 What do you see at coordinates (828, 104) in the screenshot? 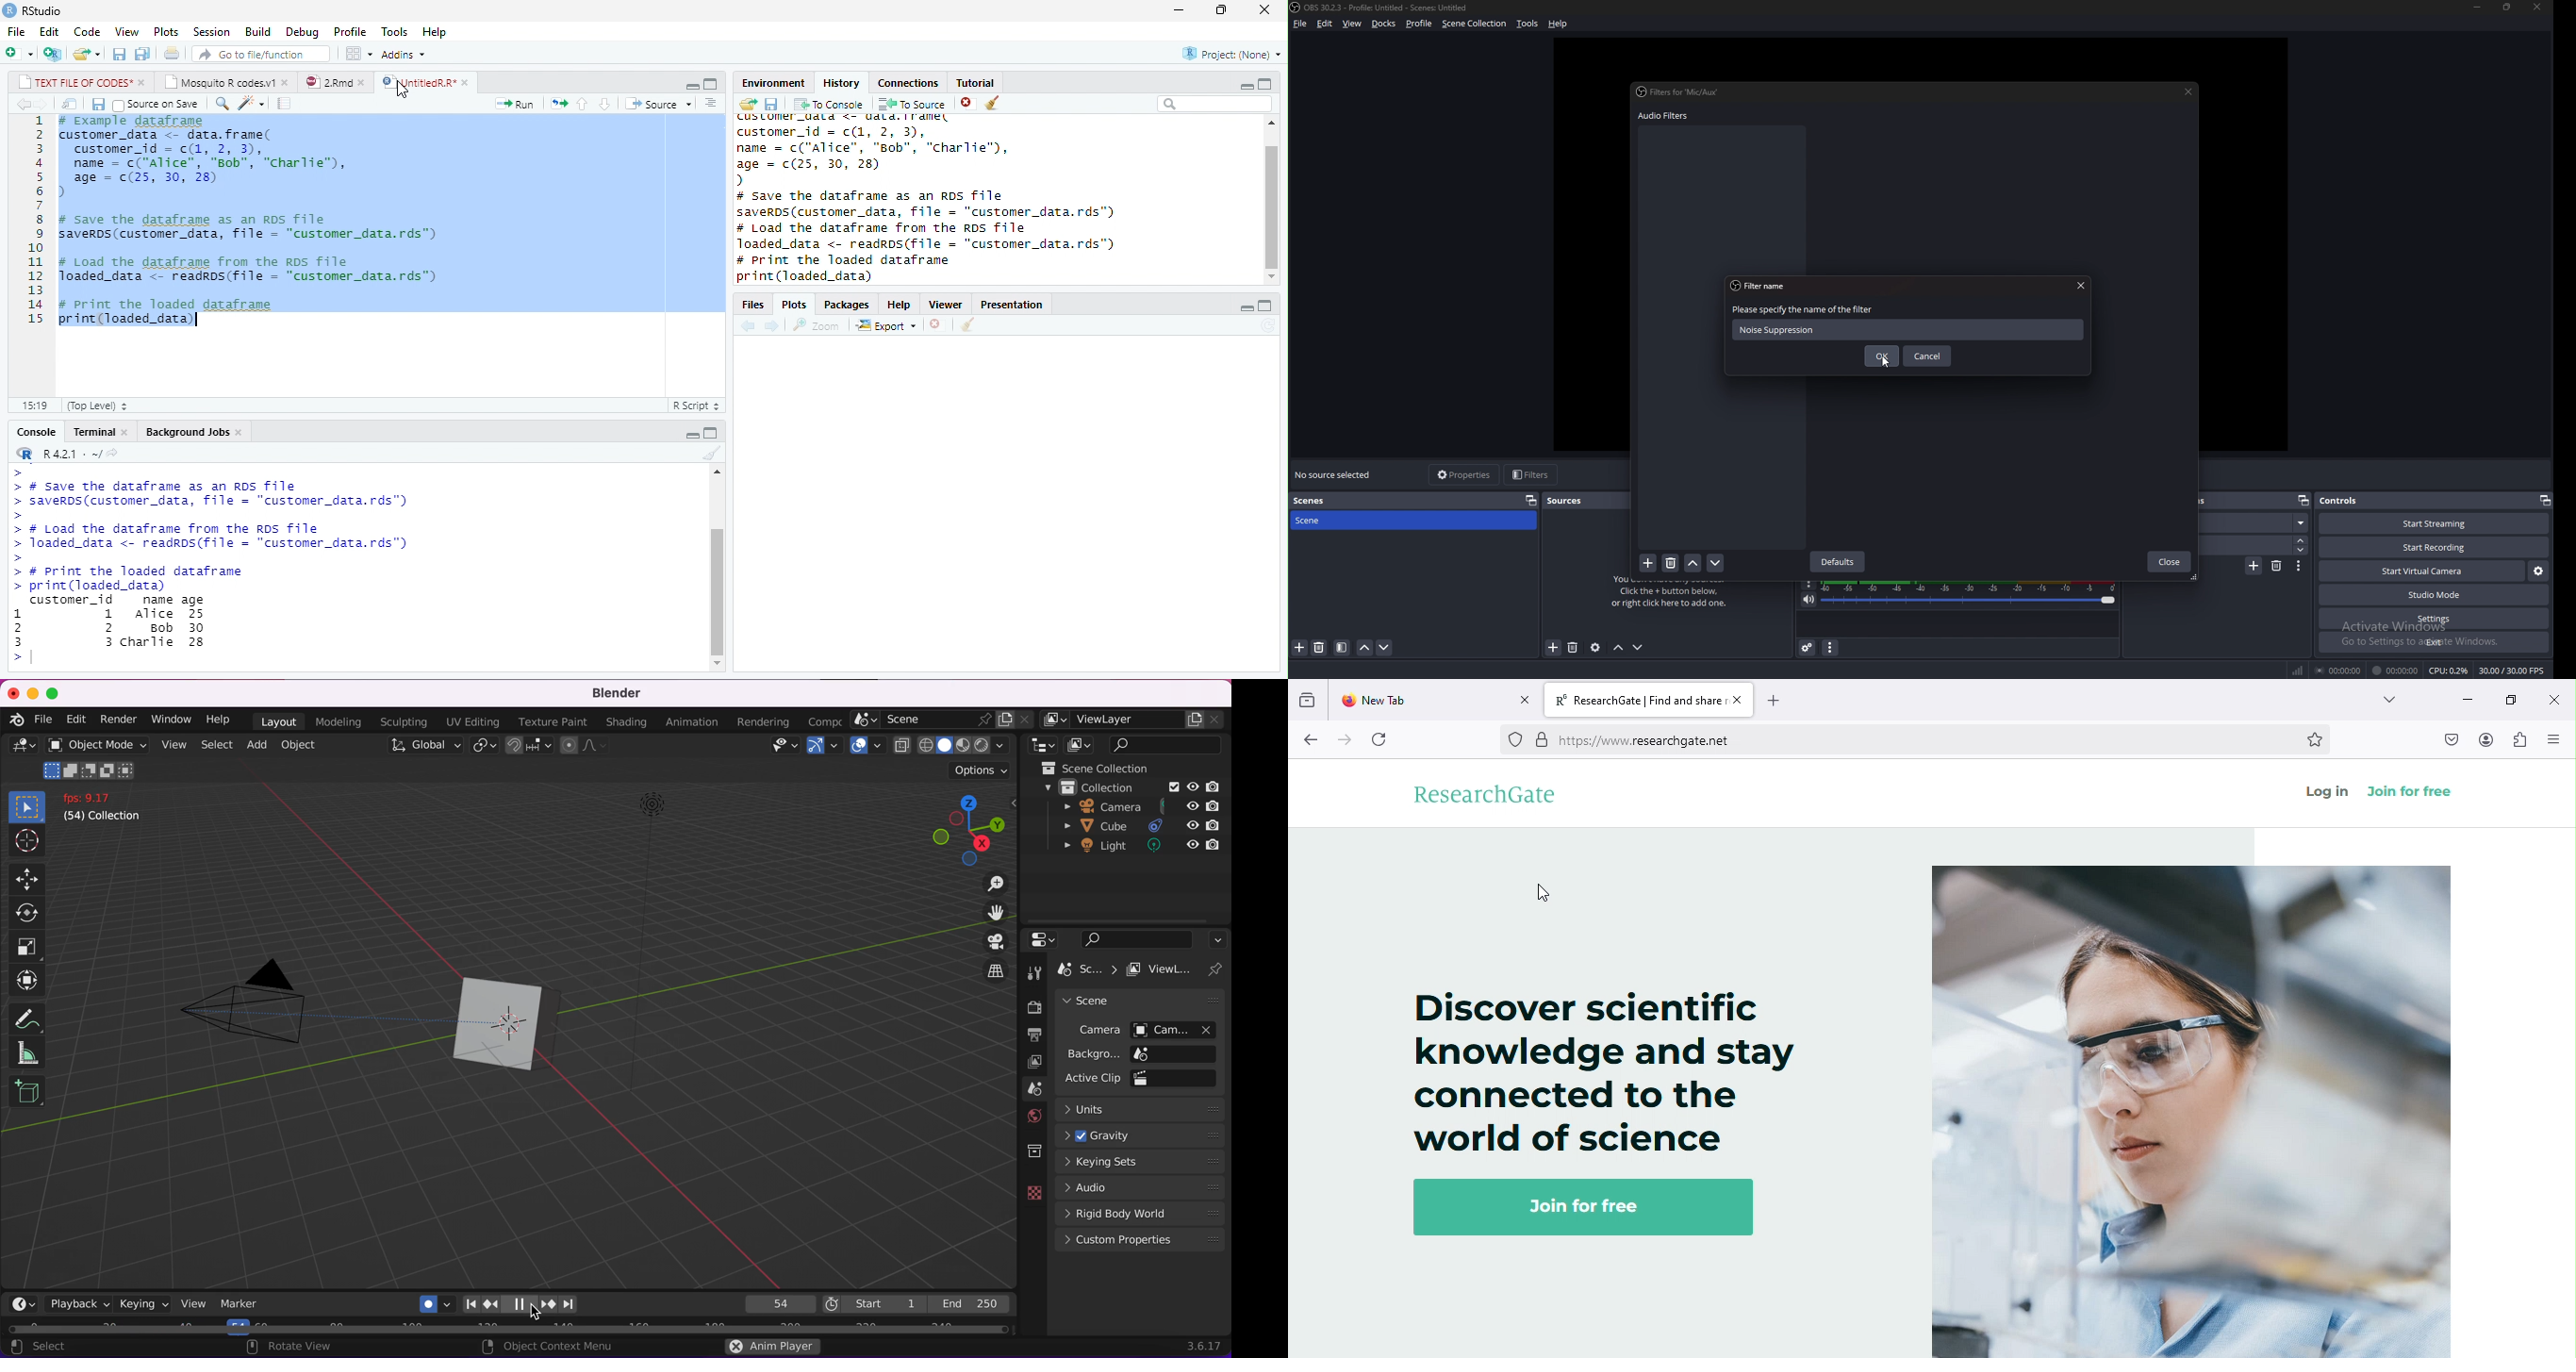
I see `To Console` at bounding box center [828, 104].